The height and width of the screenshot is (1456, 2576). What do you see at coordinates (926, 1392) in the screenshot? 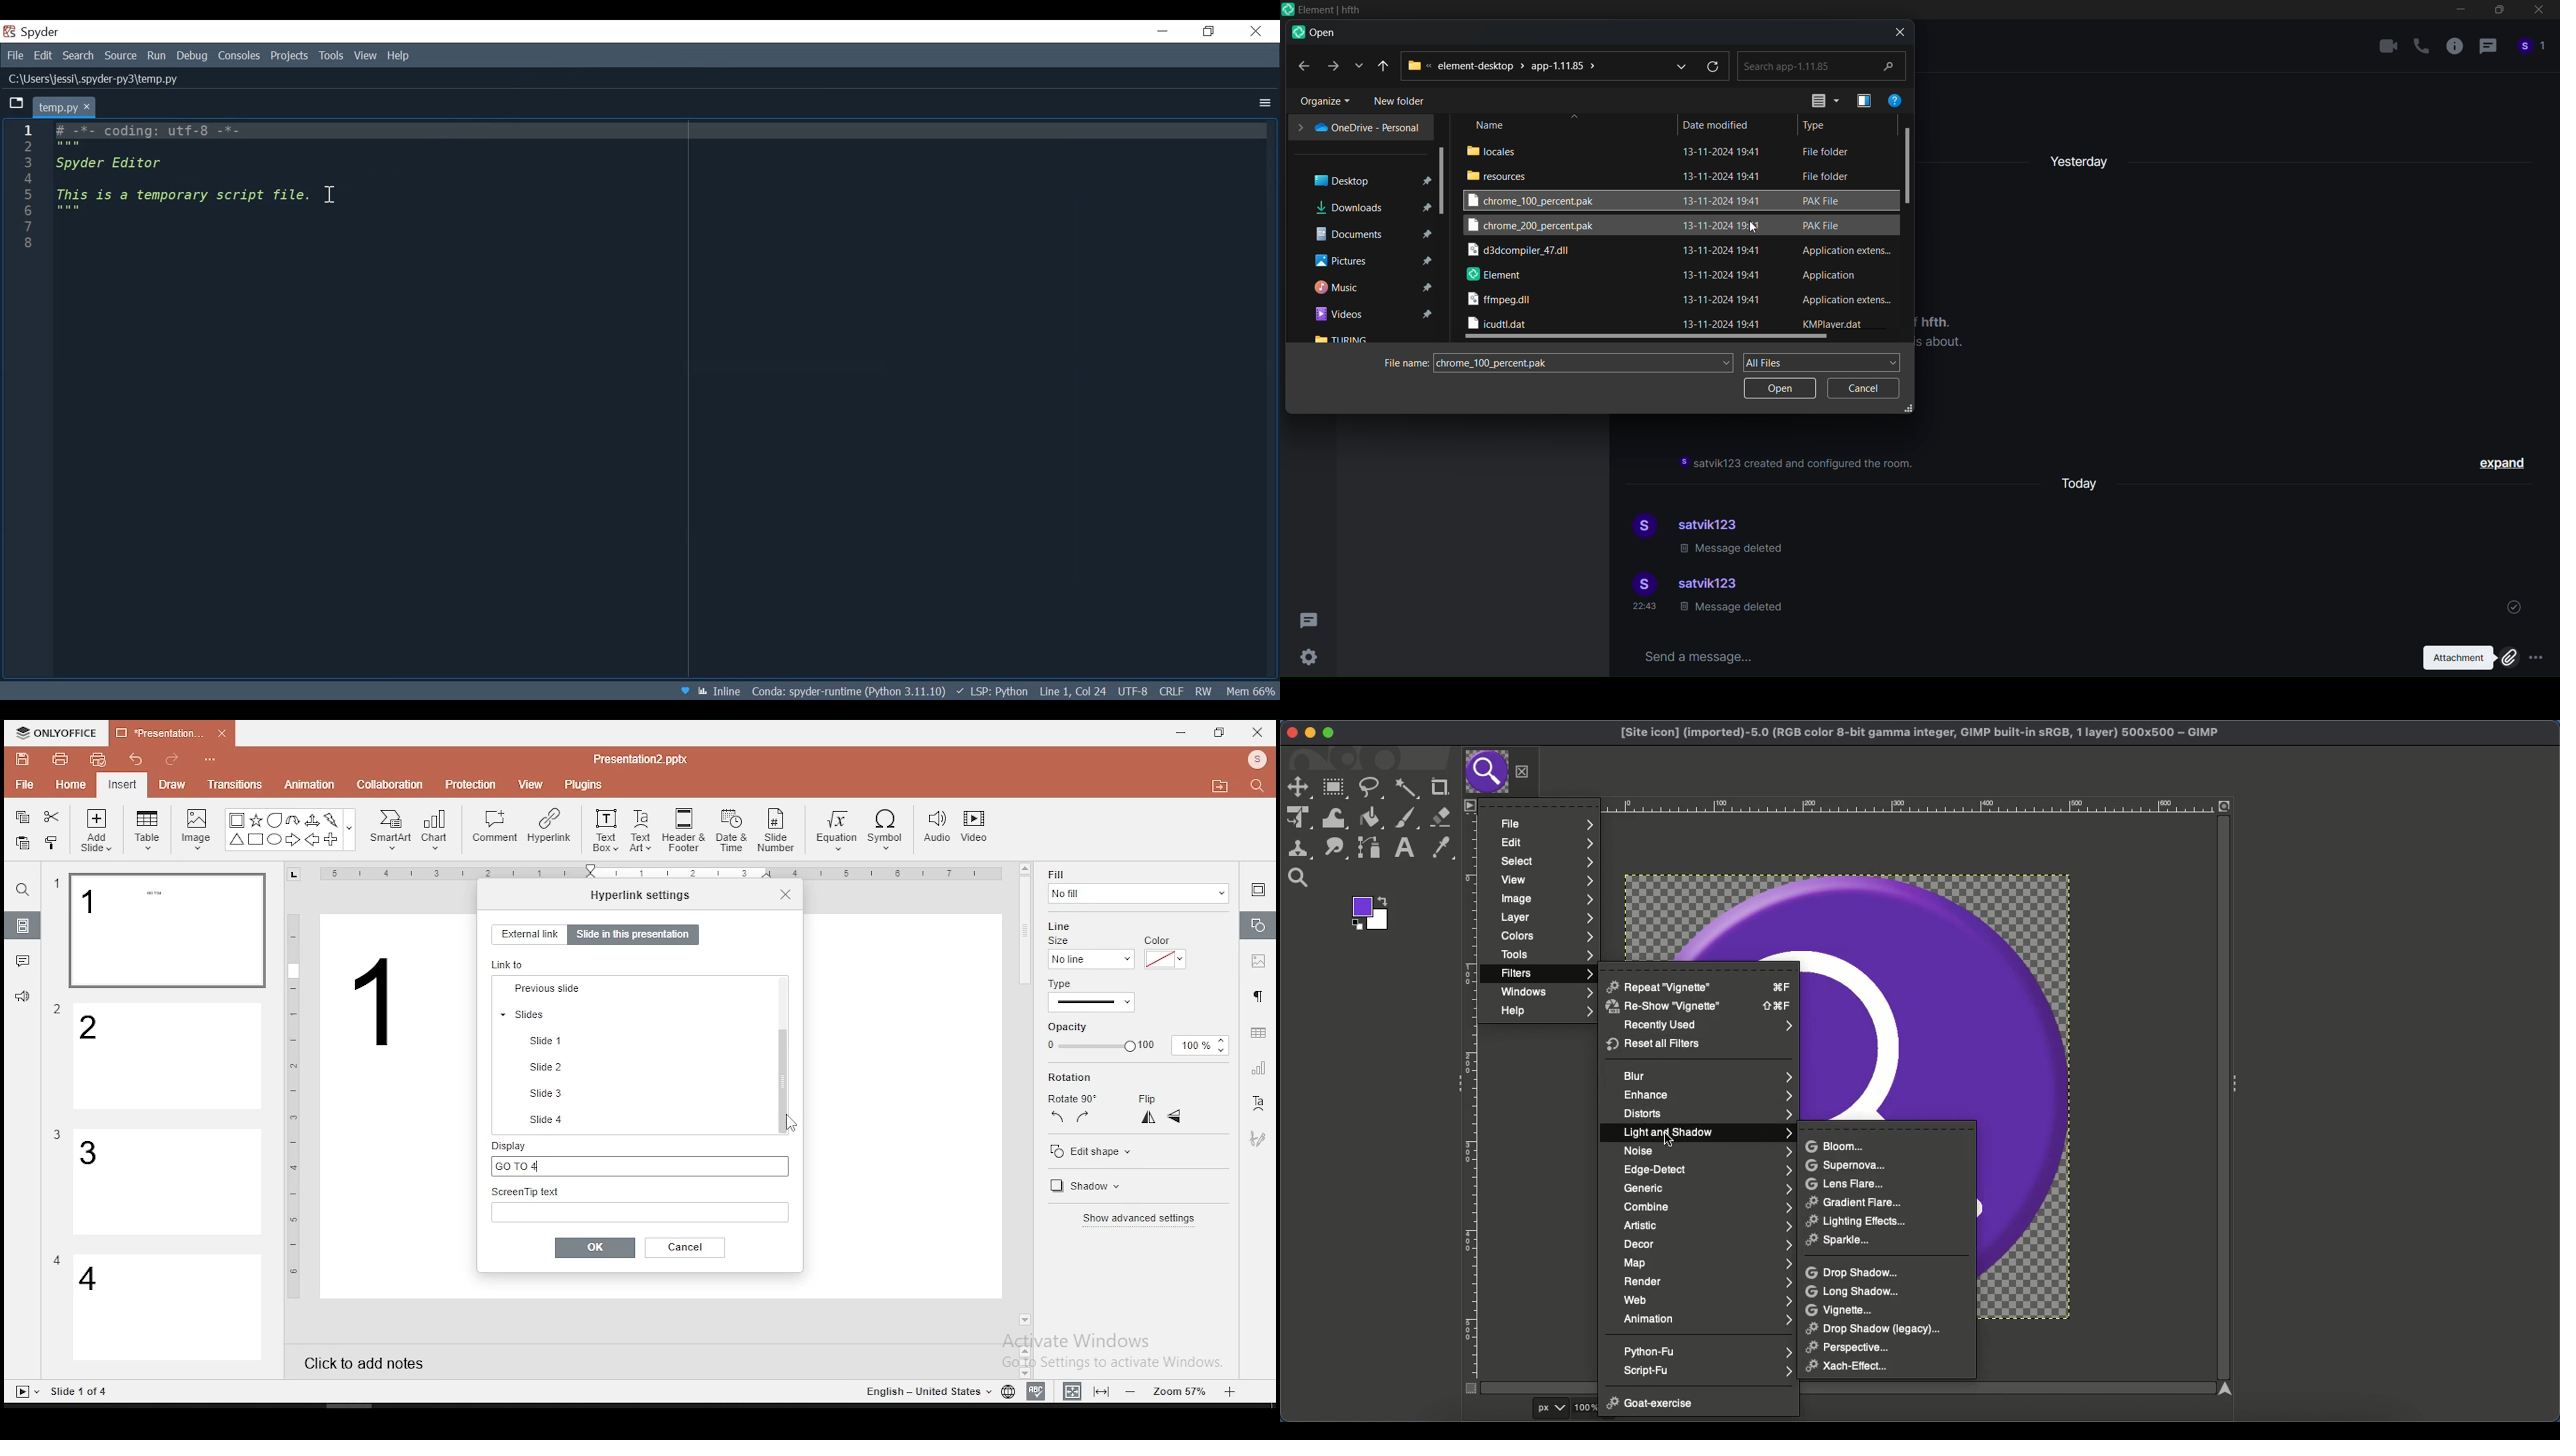
I see `` at bounding box center [926, 1392].